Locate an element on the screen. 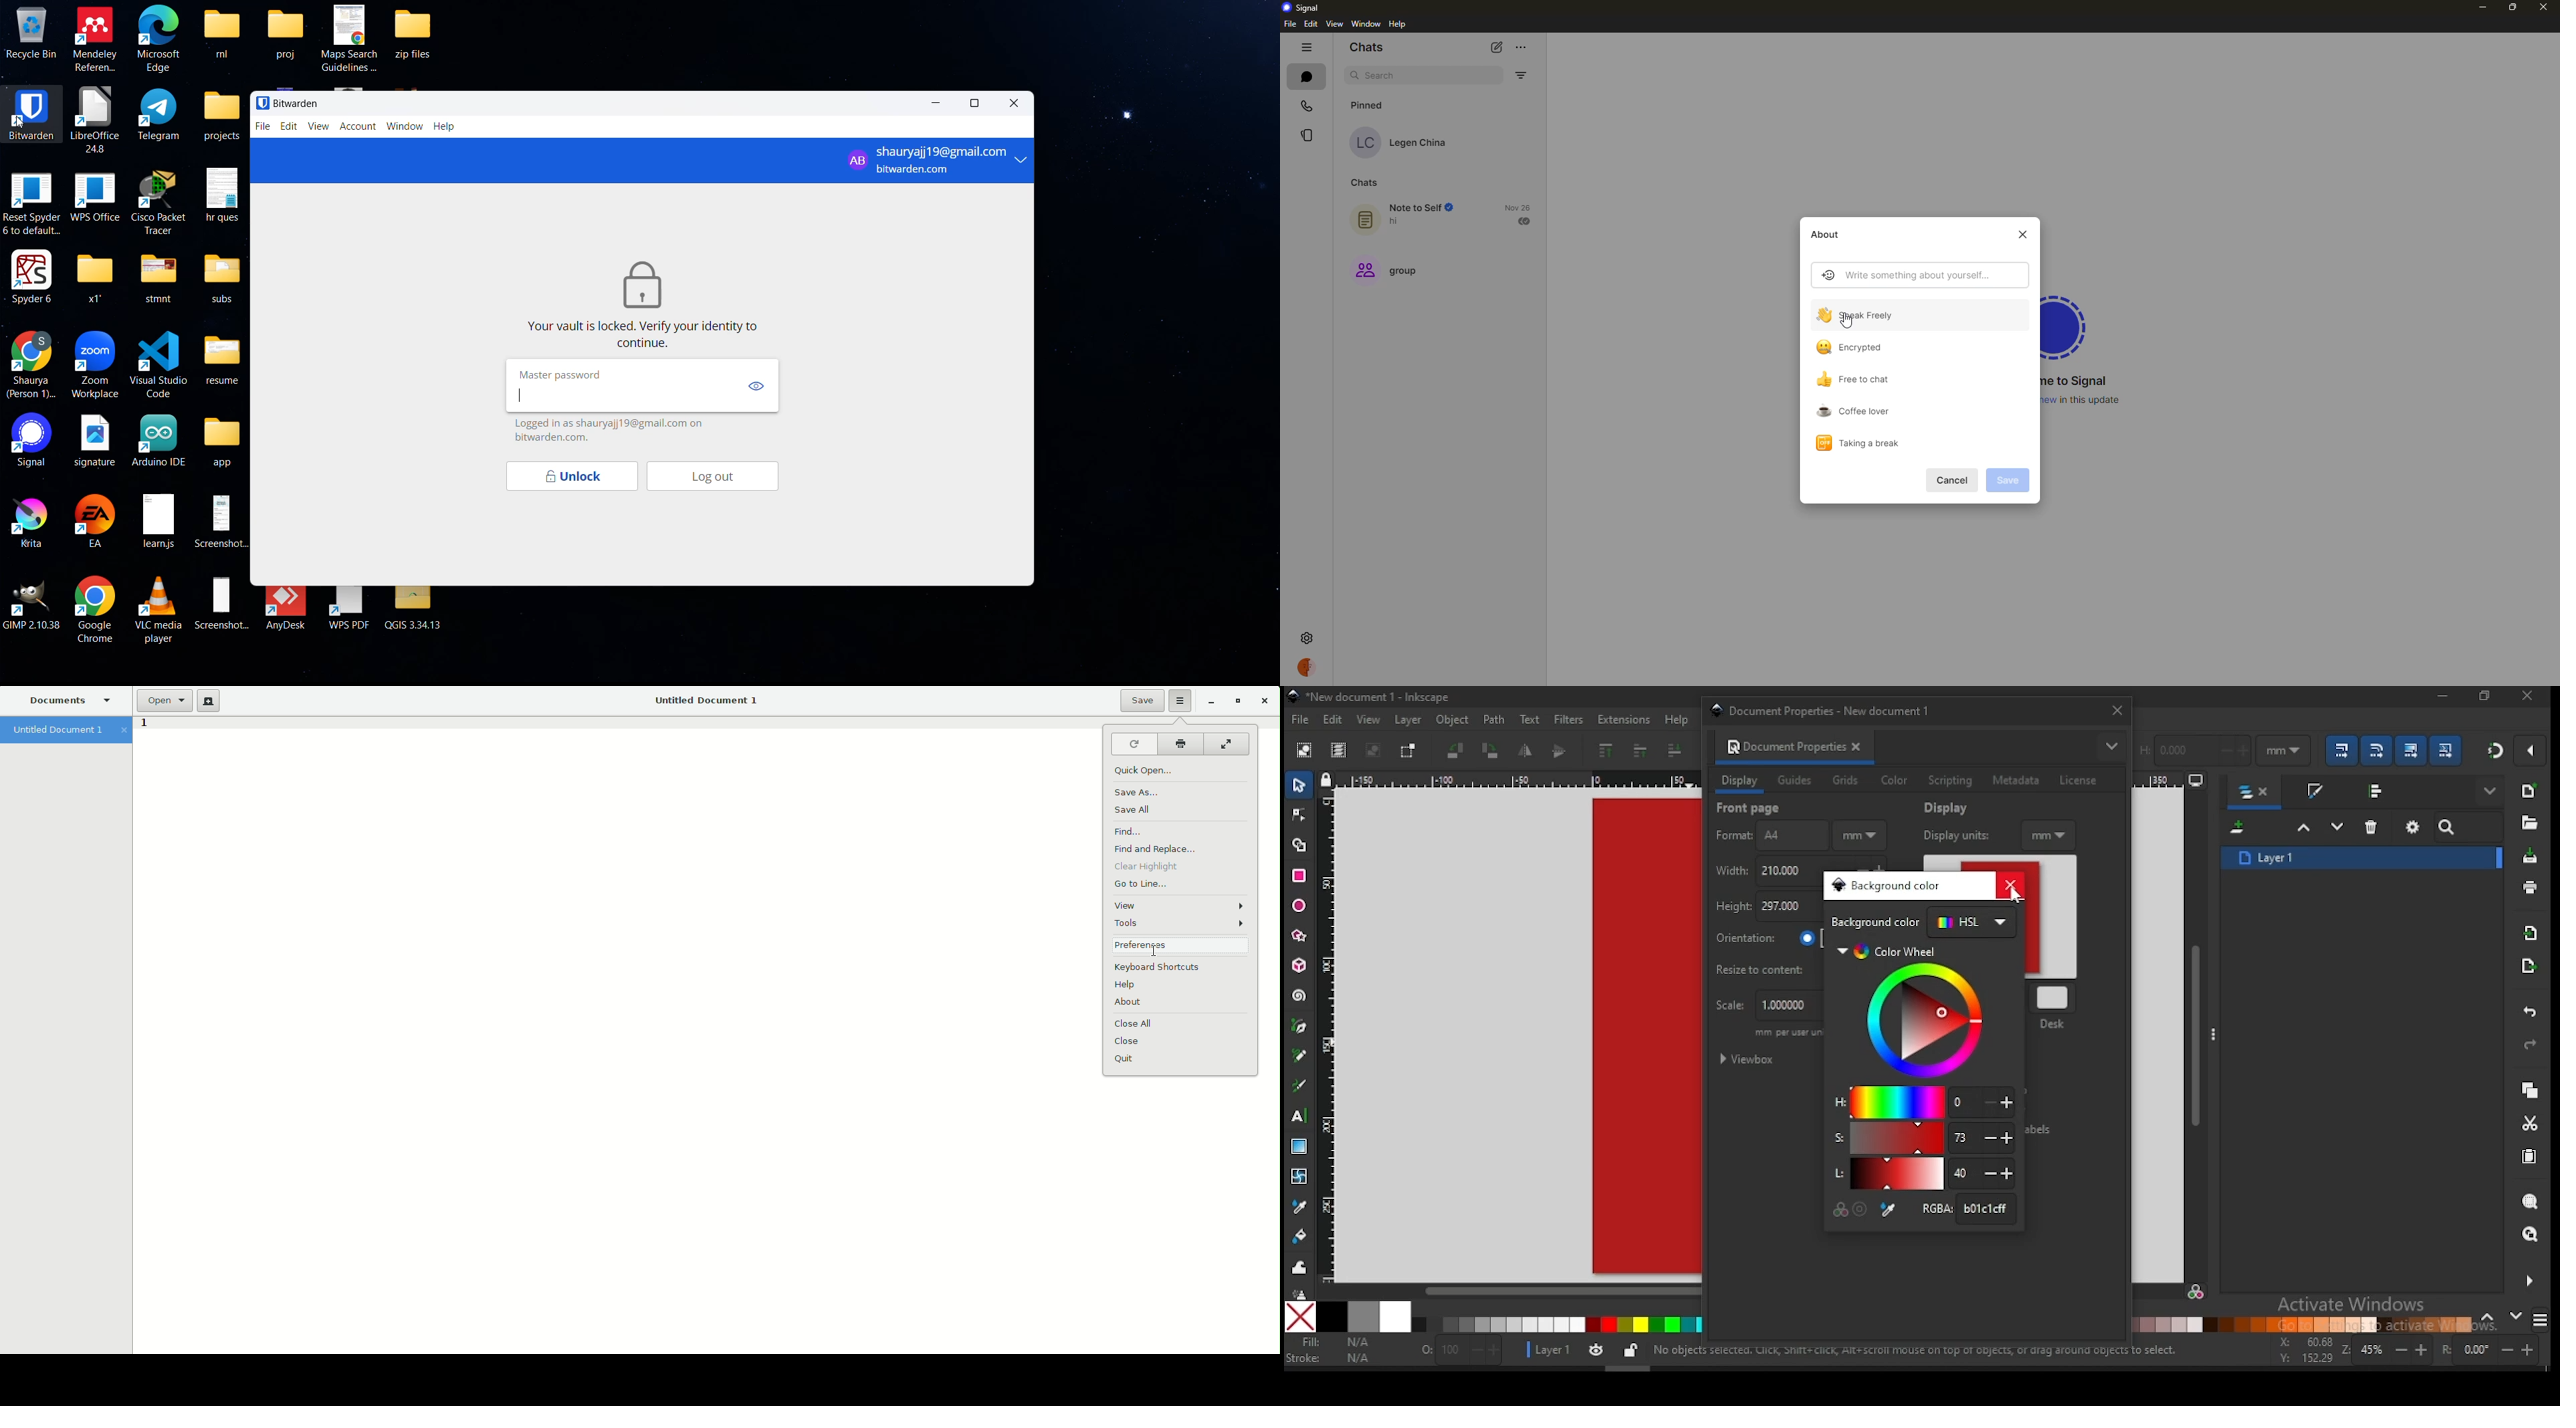 The image size is (2576, 1428). object rotate 90 is located at coordinates (1492, 751).